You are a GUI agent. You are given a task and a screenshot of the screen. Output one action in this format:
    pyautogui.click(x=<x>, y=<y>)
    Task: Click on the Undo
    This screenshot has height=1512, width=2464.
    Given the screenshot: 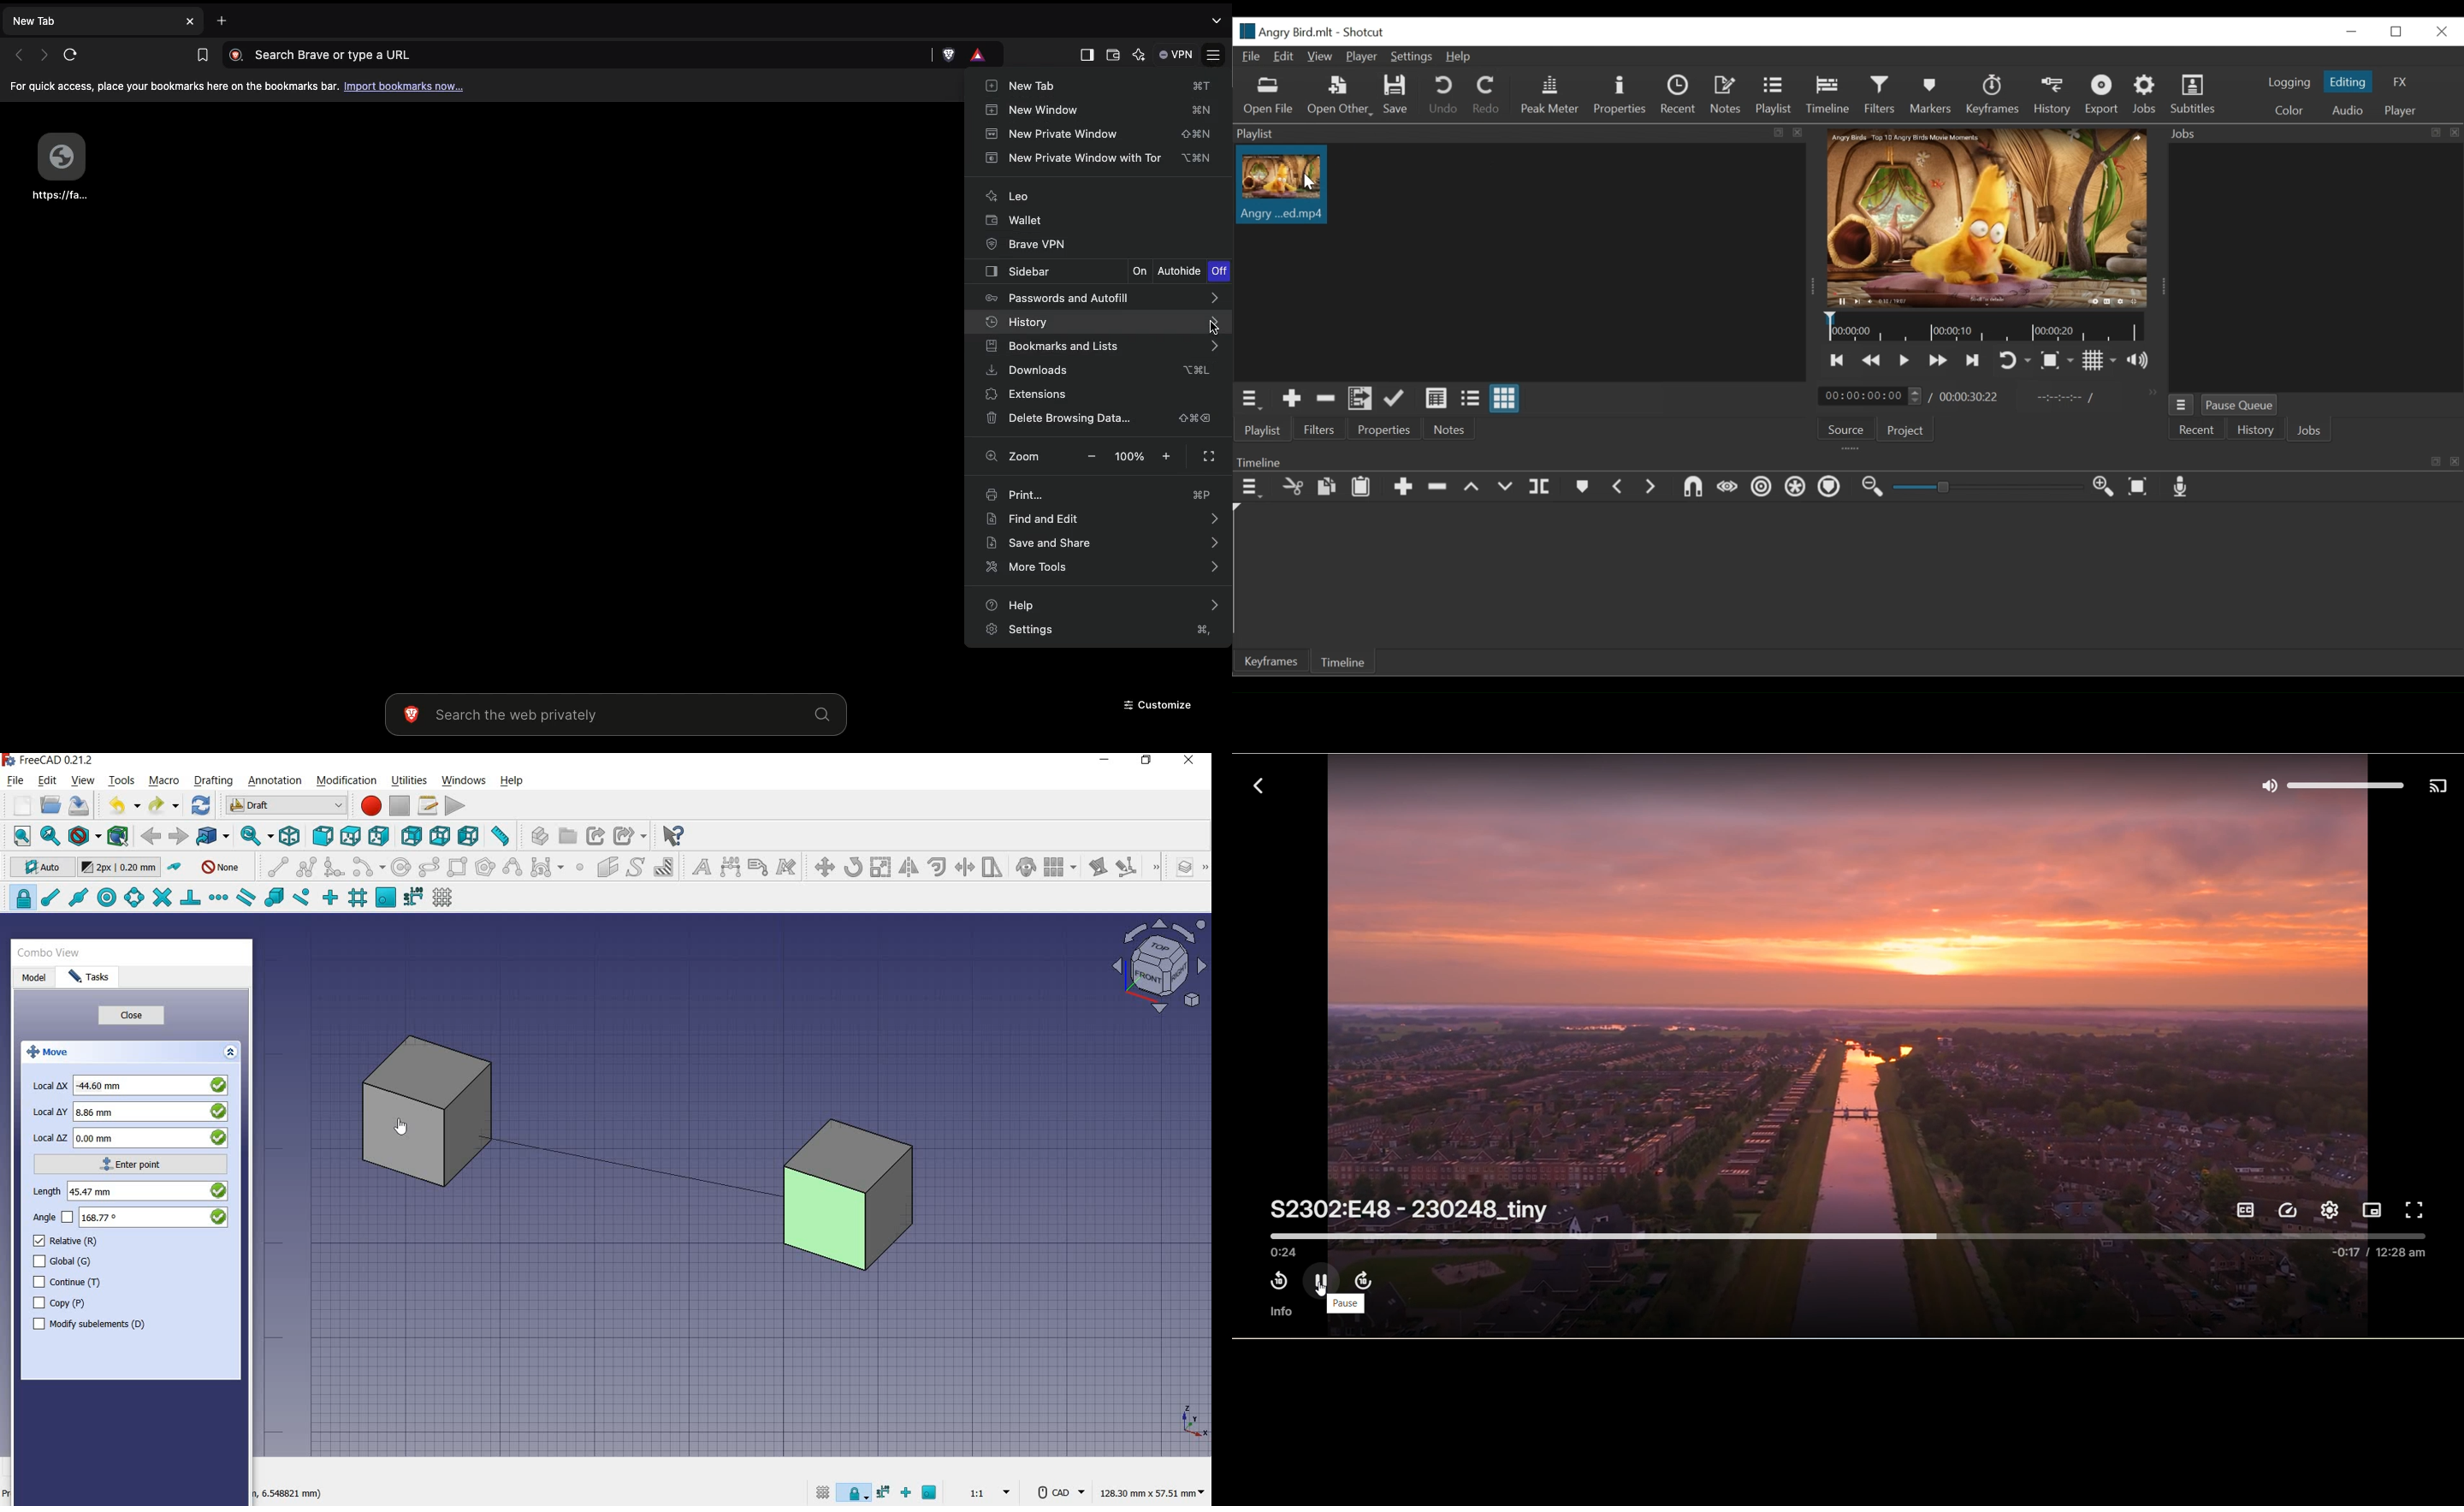 What is the action you would take?
    pyautogui.click(x=1446, y=95)
    